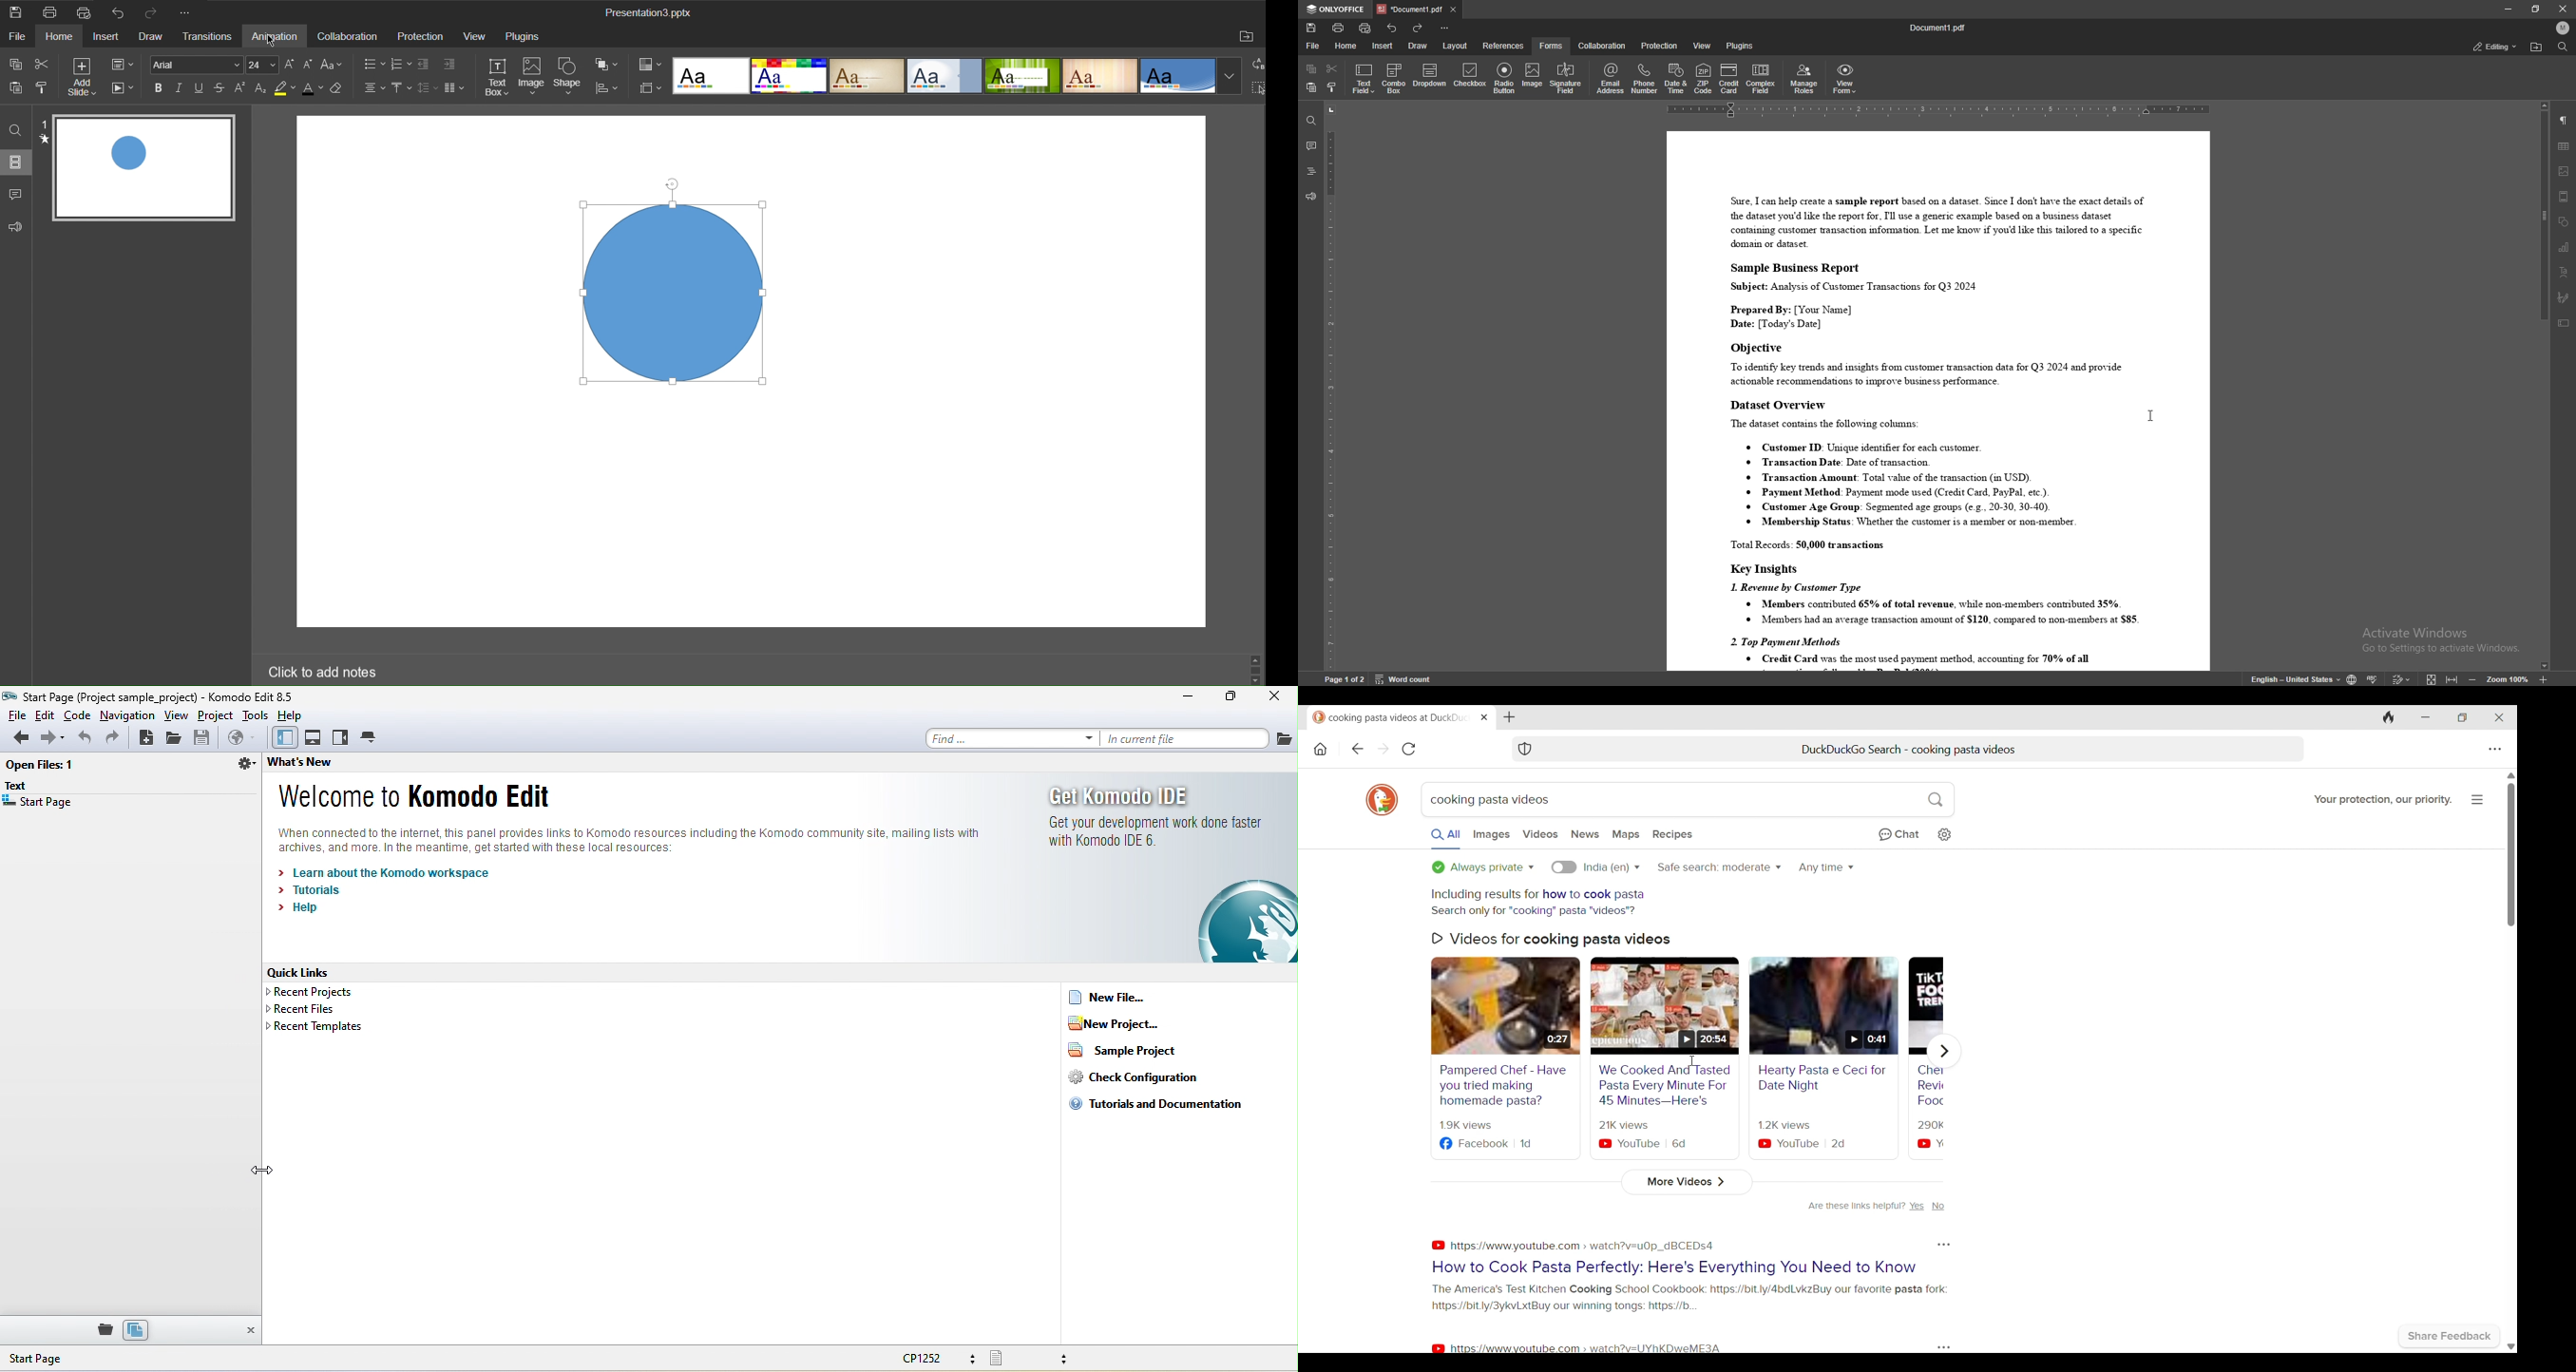 The image size is (2576, 1372). Describe the element at coordinates (182, 89) in the screenshot. I see `Italic` at that location.